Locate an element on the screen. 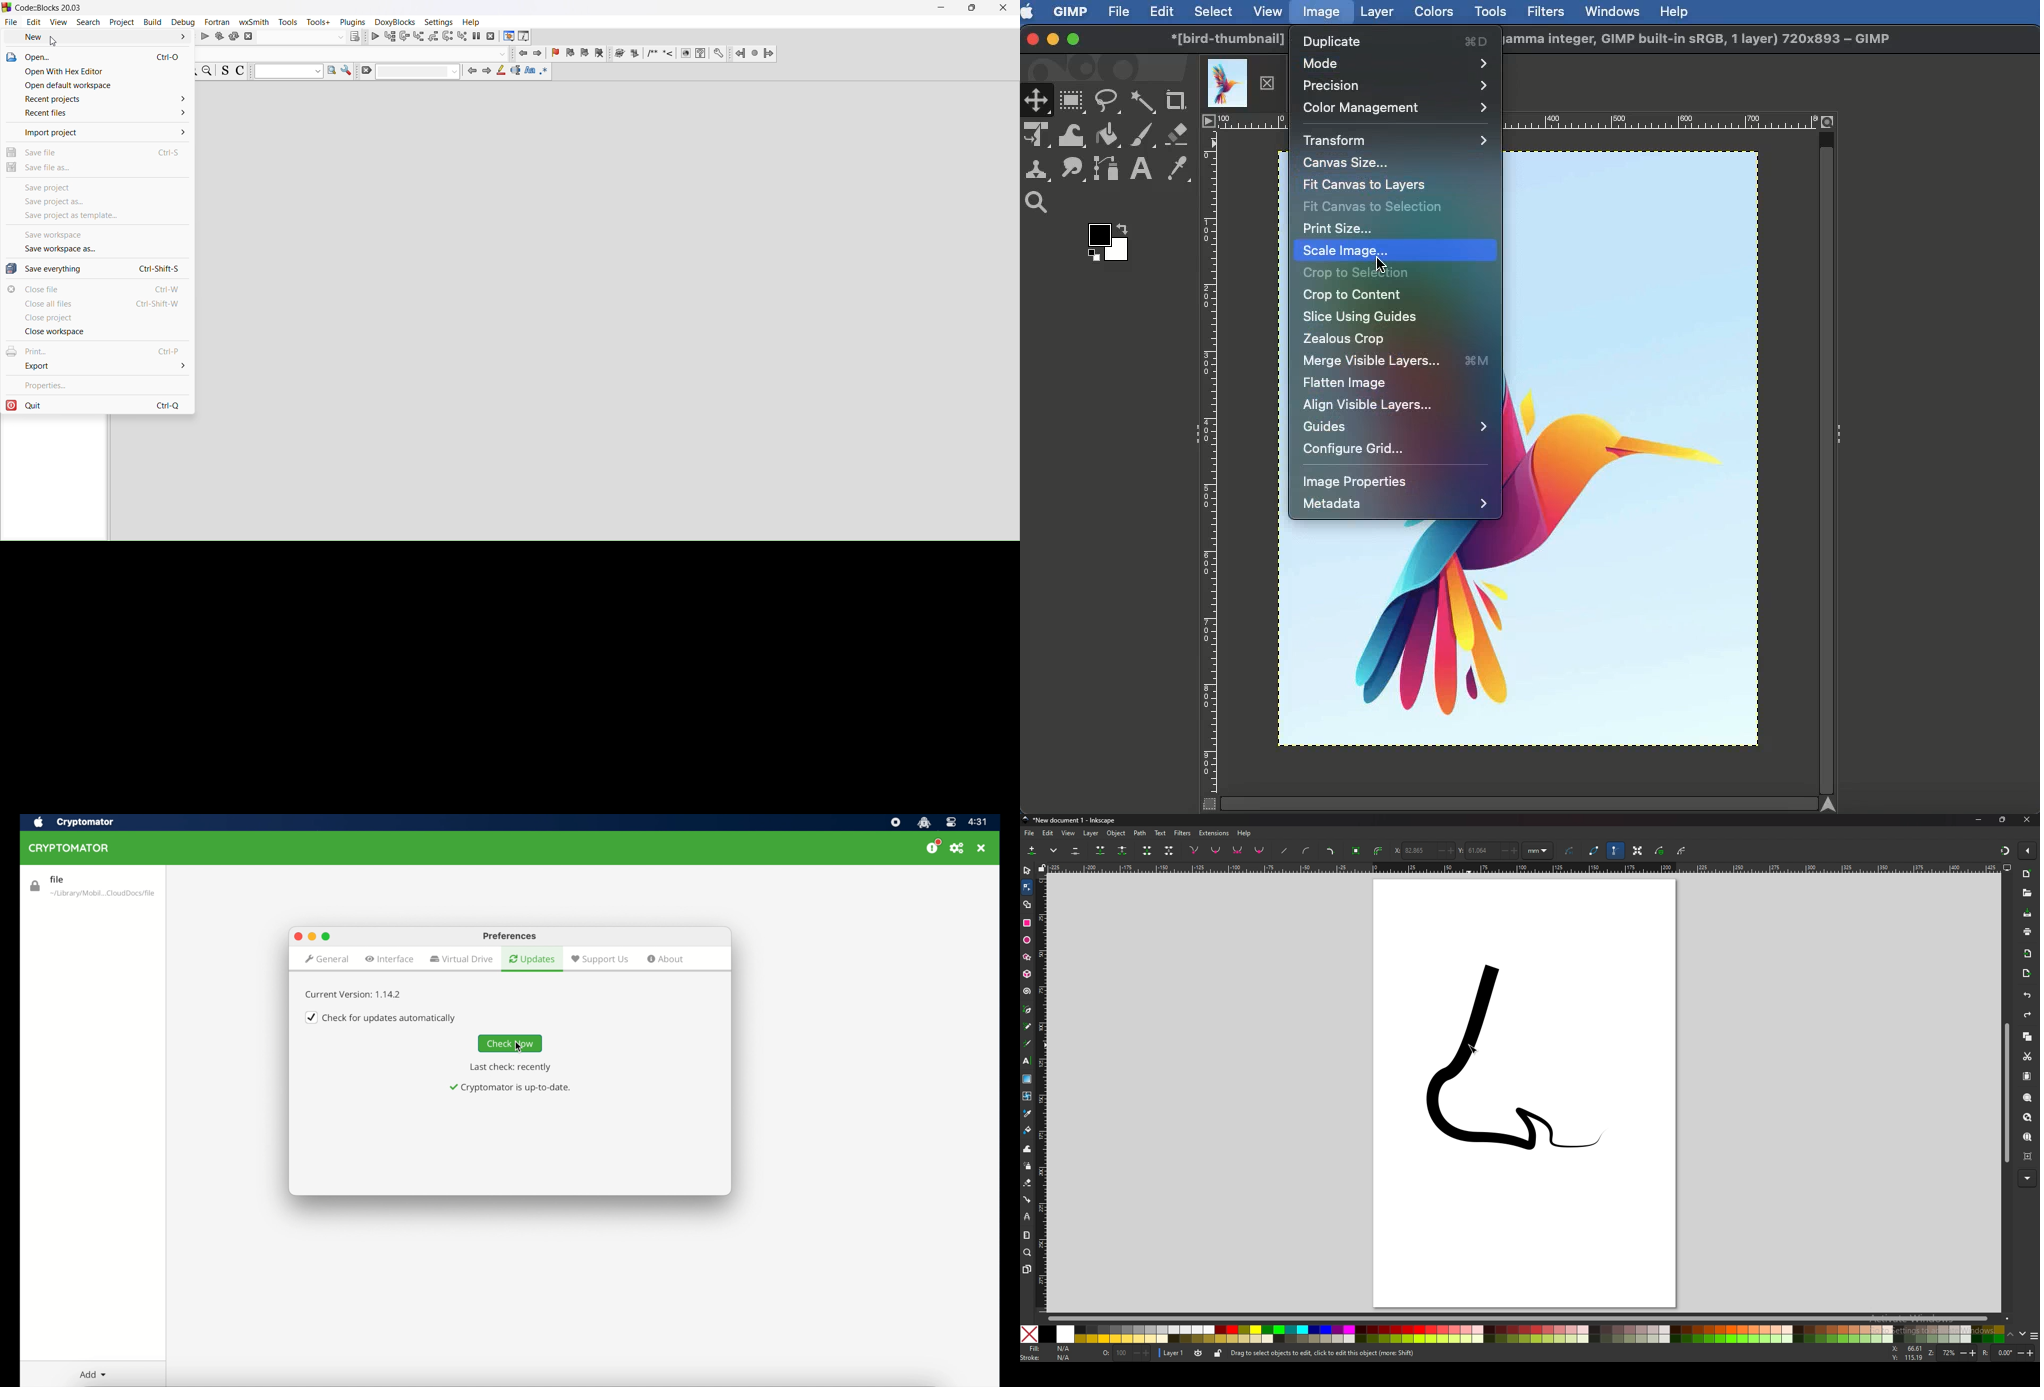 The image size is (2044, 1400). minimize is located at coordinates (941, 10).